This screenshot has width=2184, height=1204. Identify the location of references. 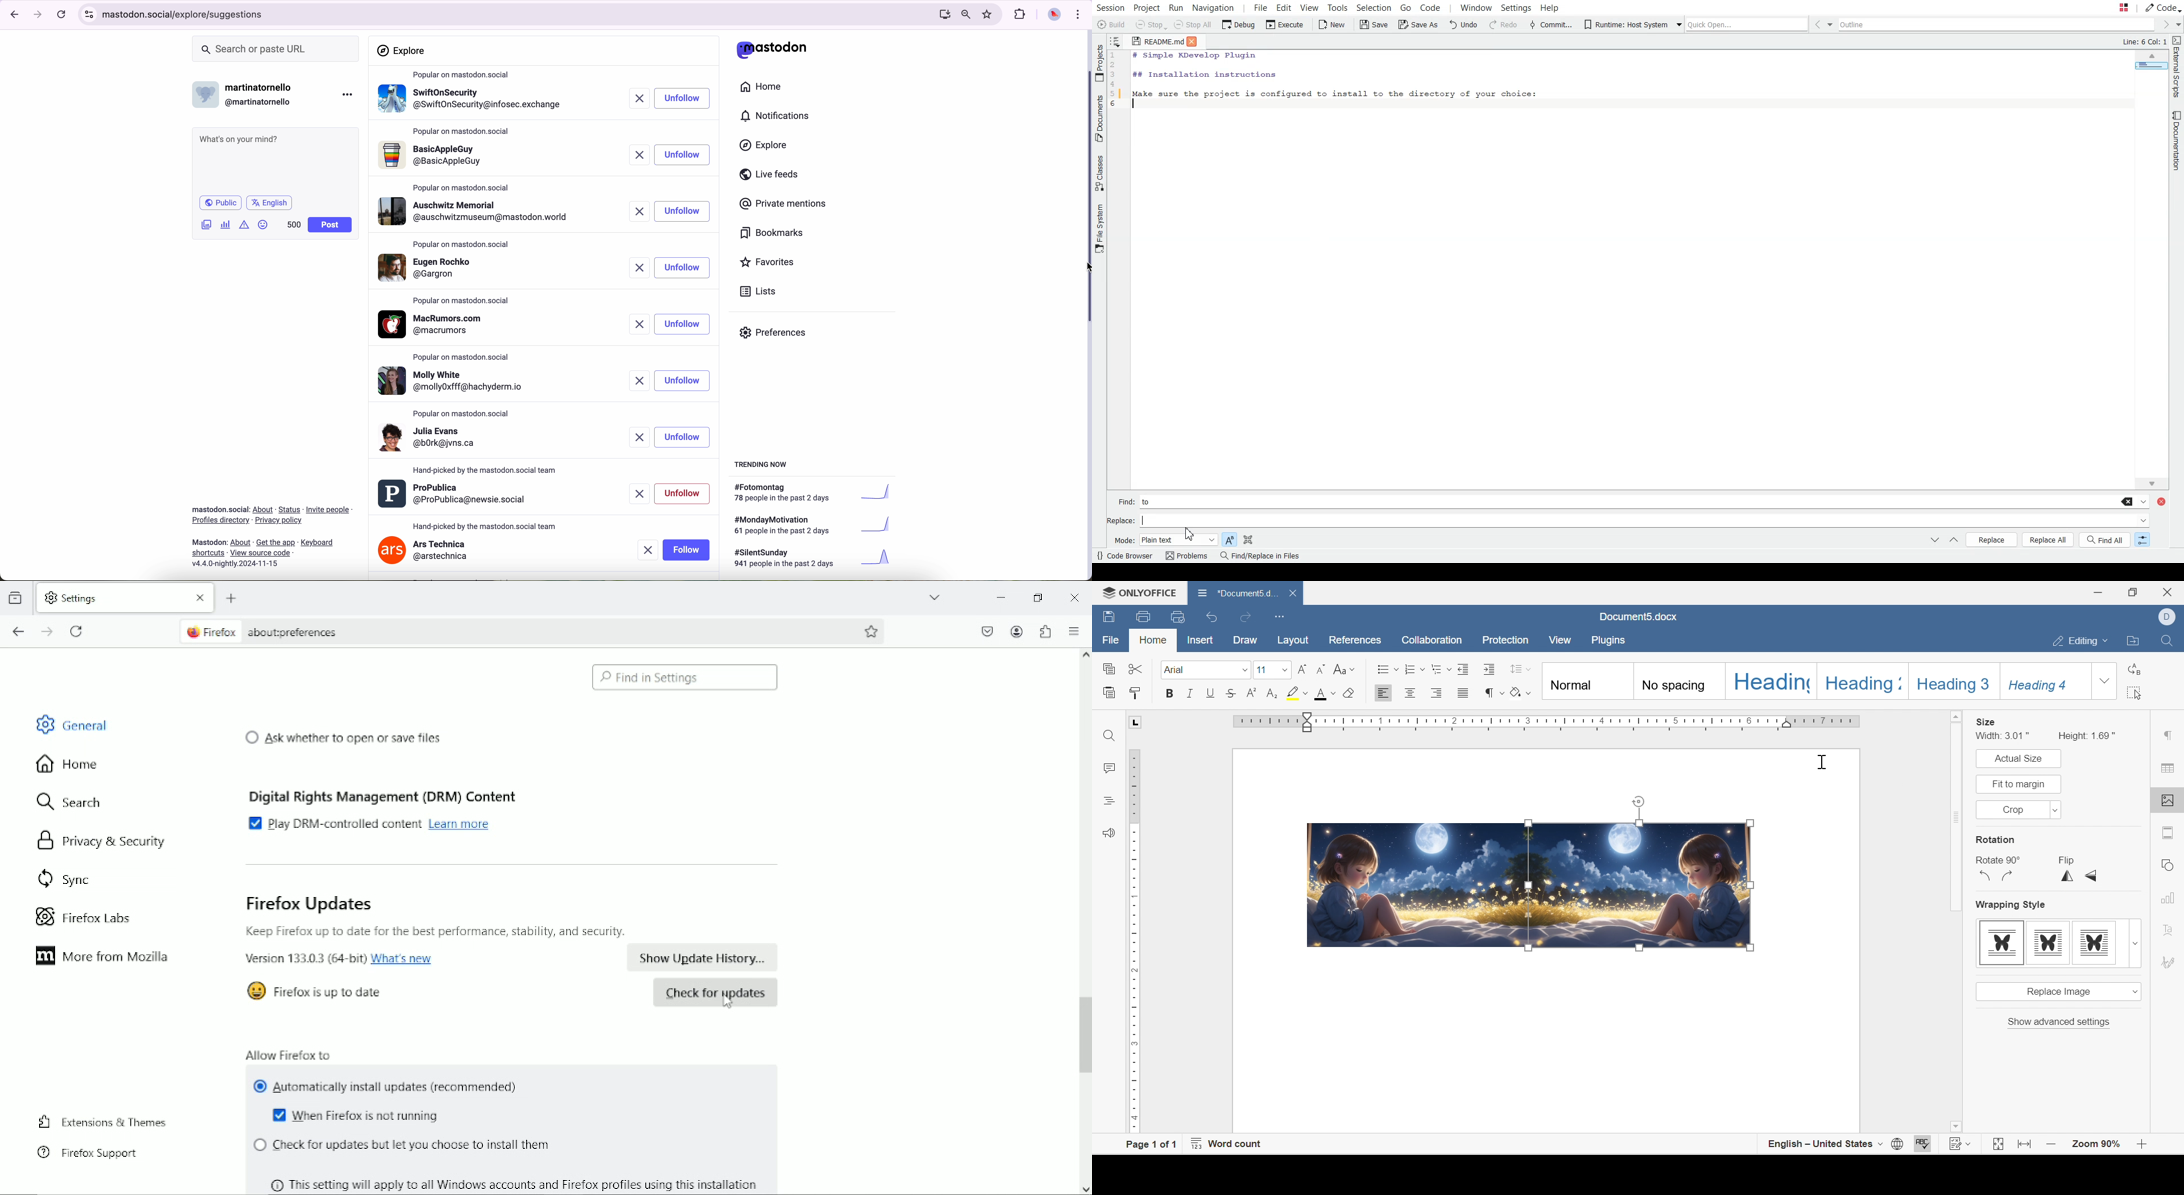
(1354, 641).